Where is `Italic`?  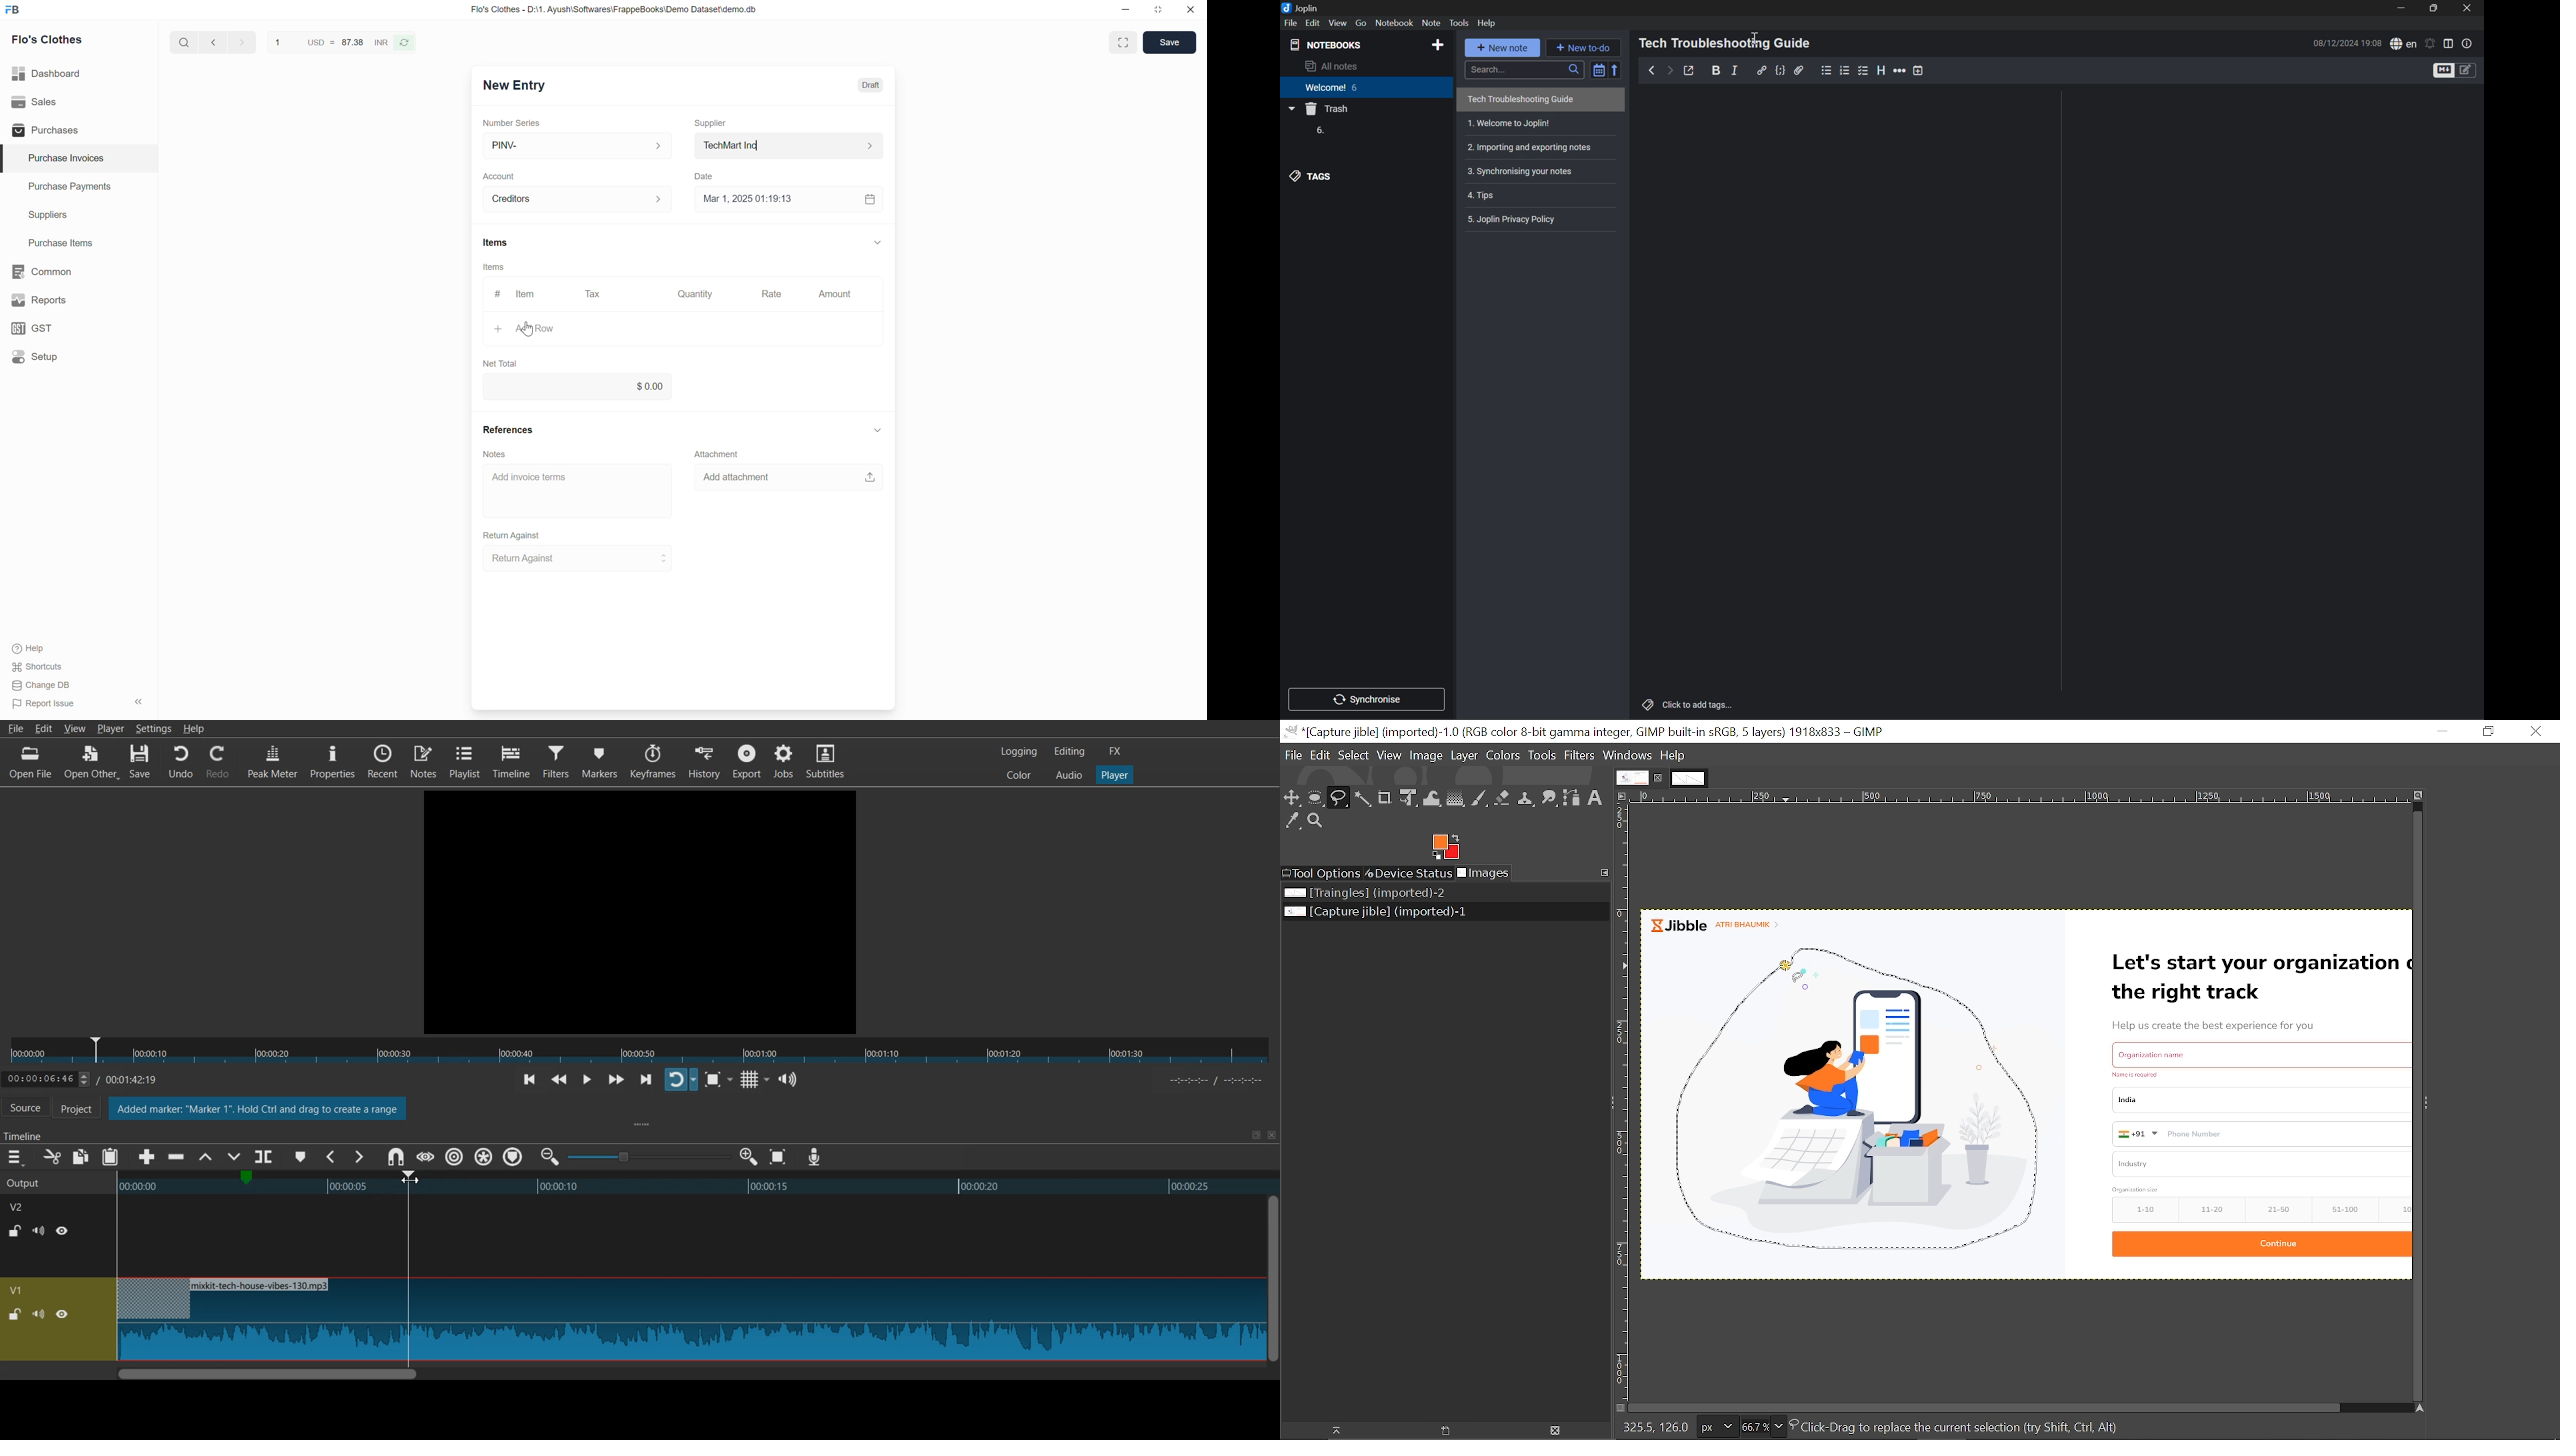
Italic is located at coordinates (1737, 70).